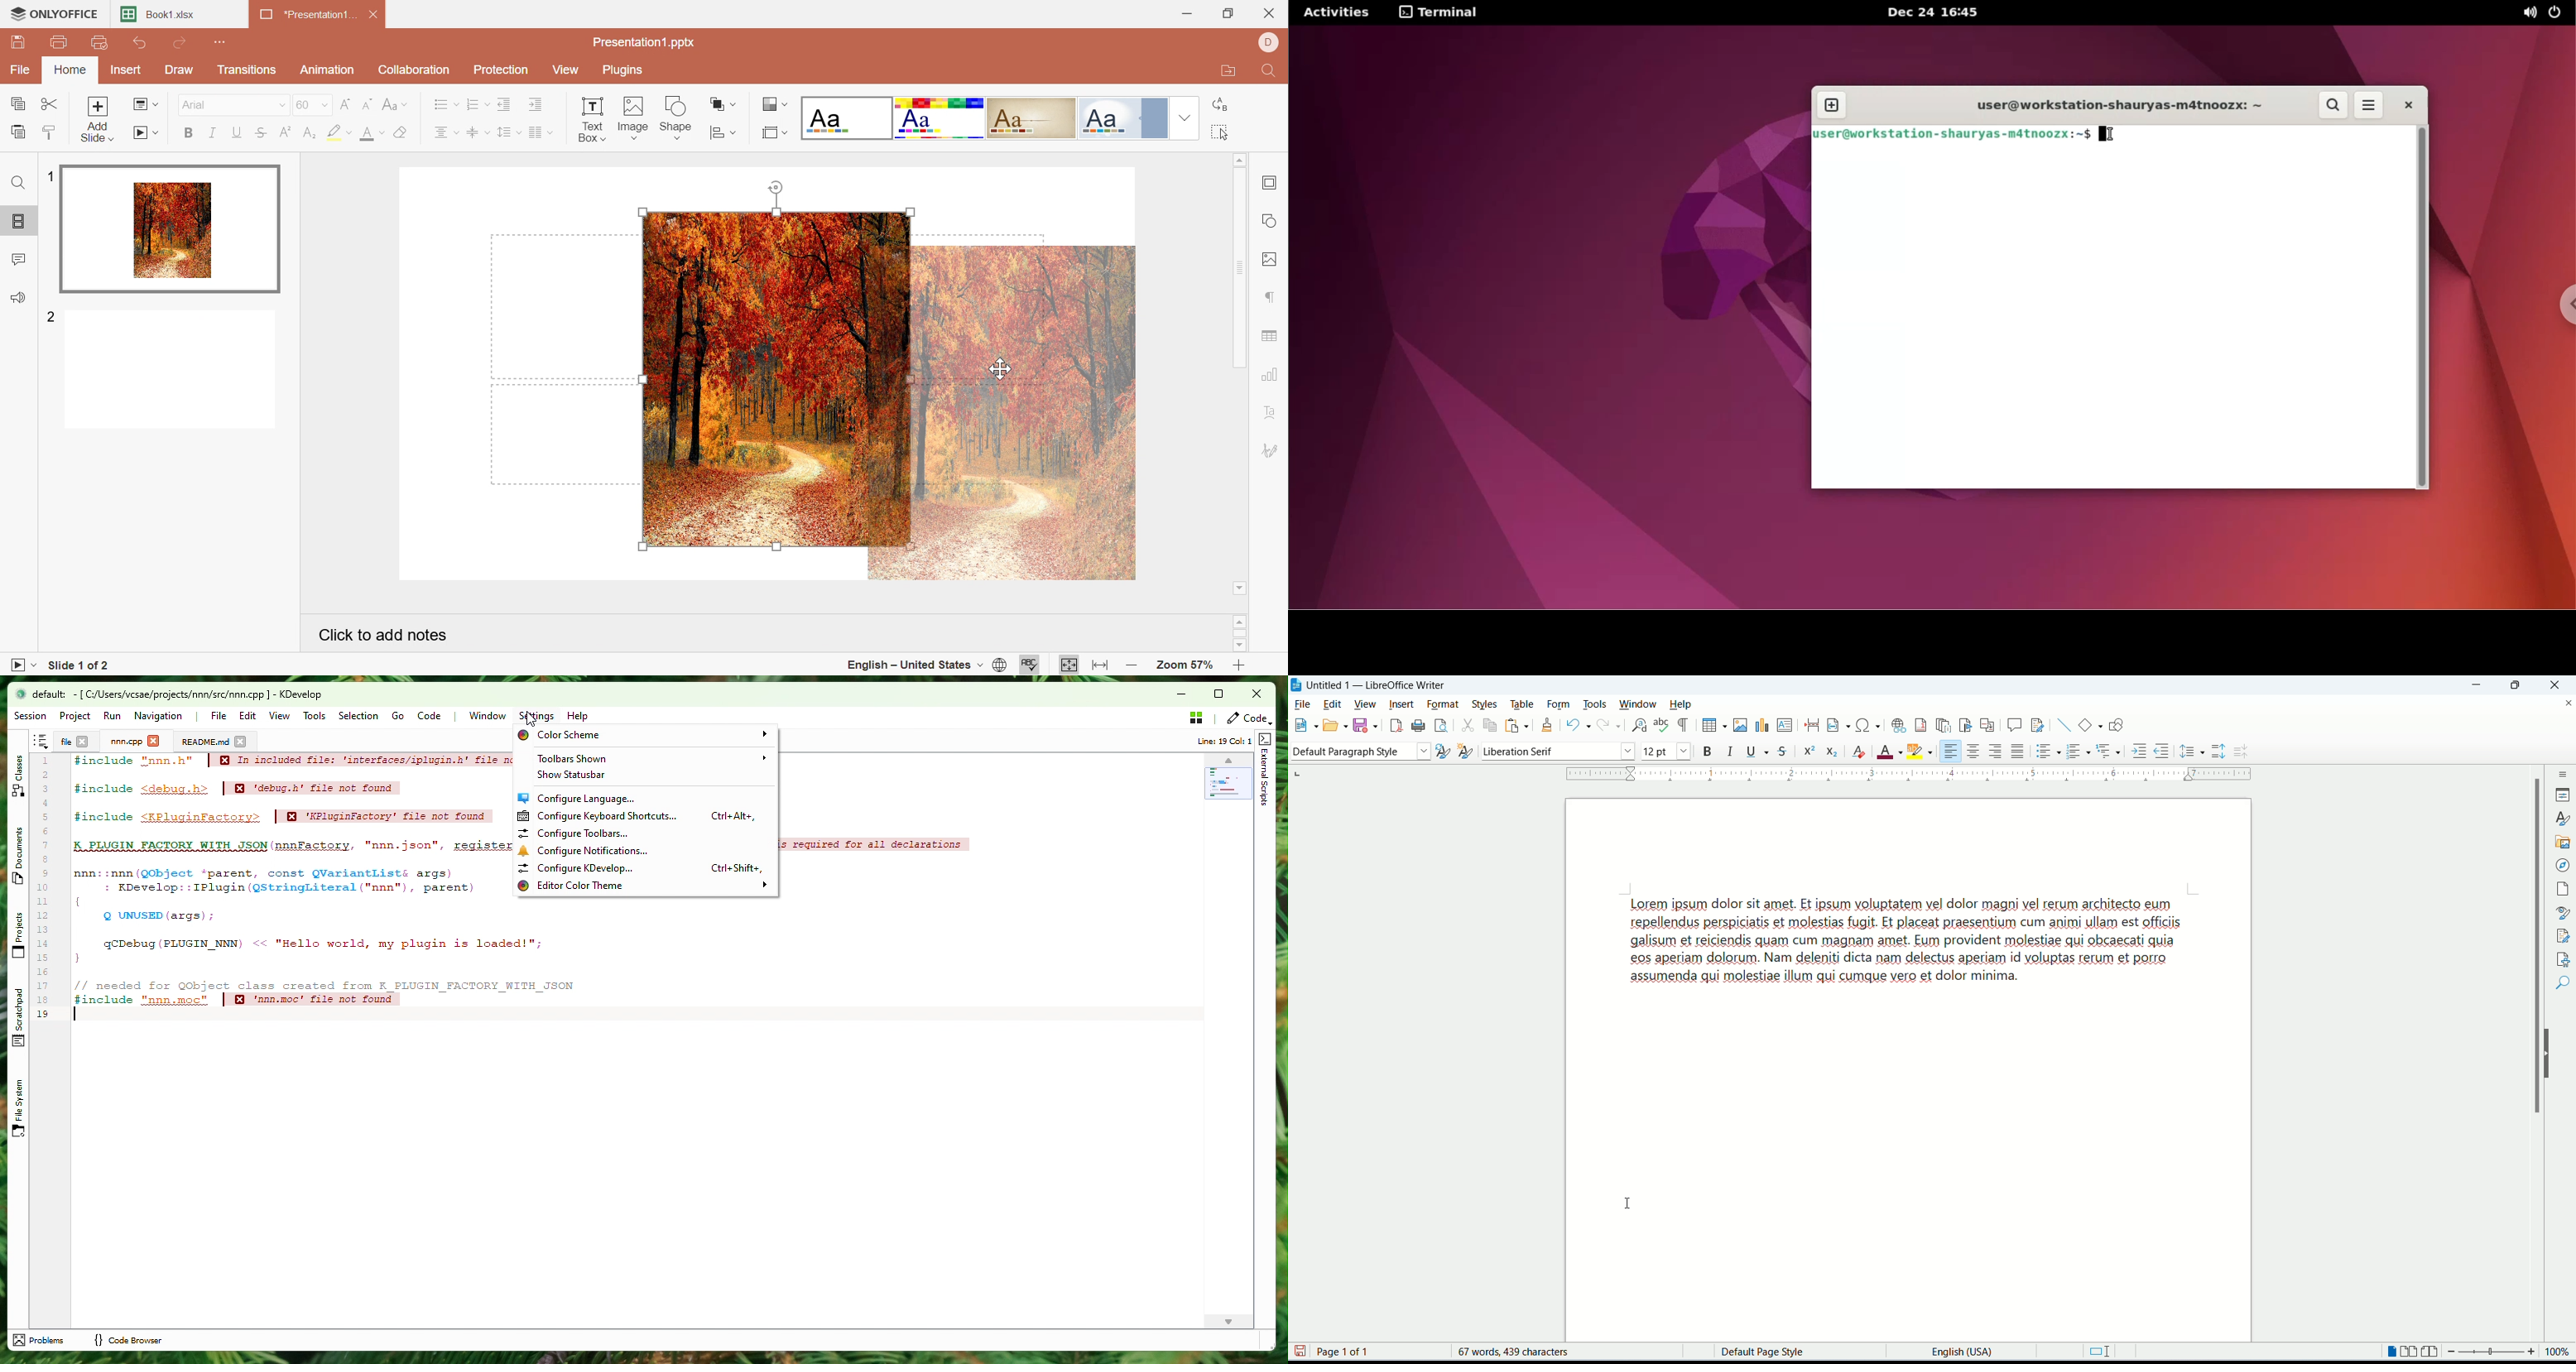 The width and height of the screenshot is (2576, 1372). Describe the element at coordinates (100, 43) in the screenshot. I see `Quick print` at that location.